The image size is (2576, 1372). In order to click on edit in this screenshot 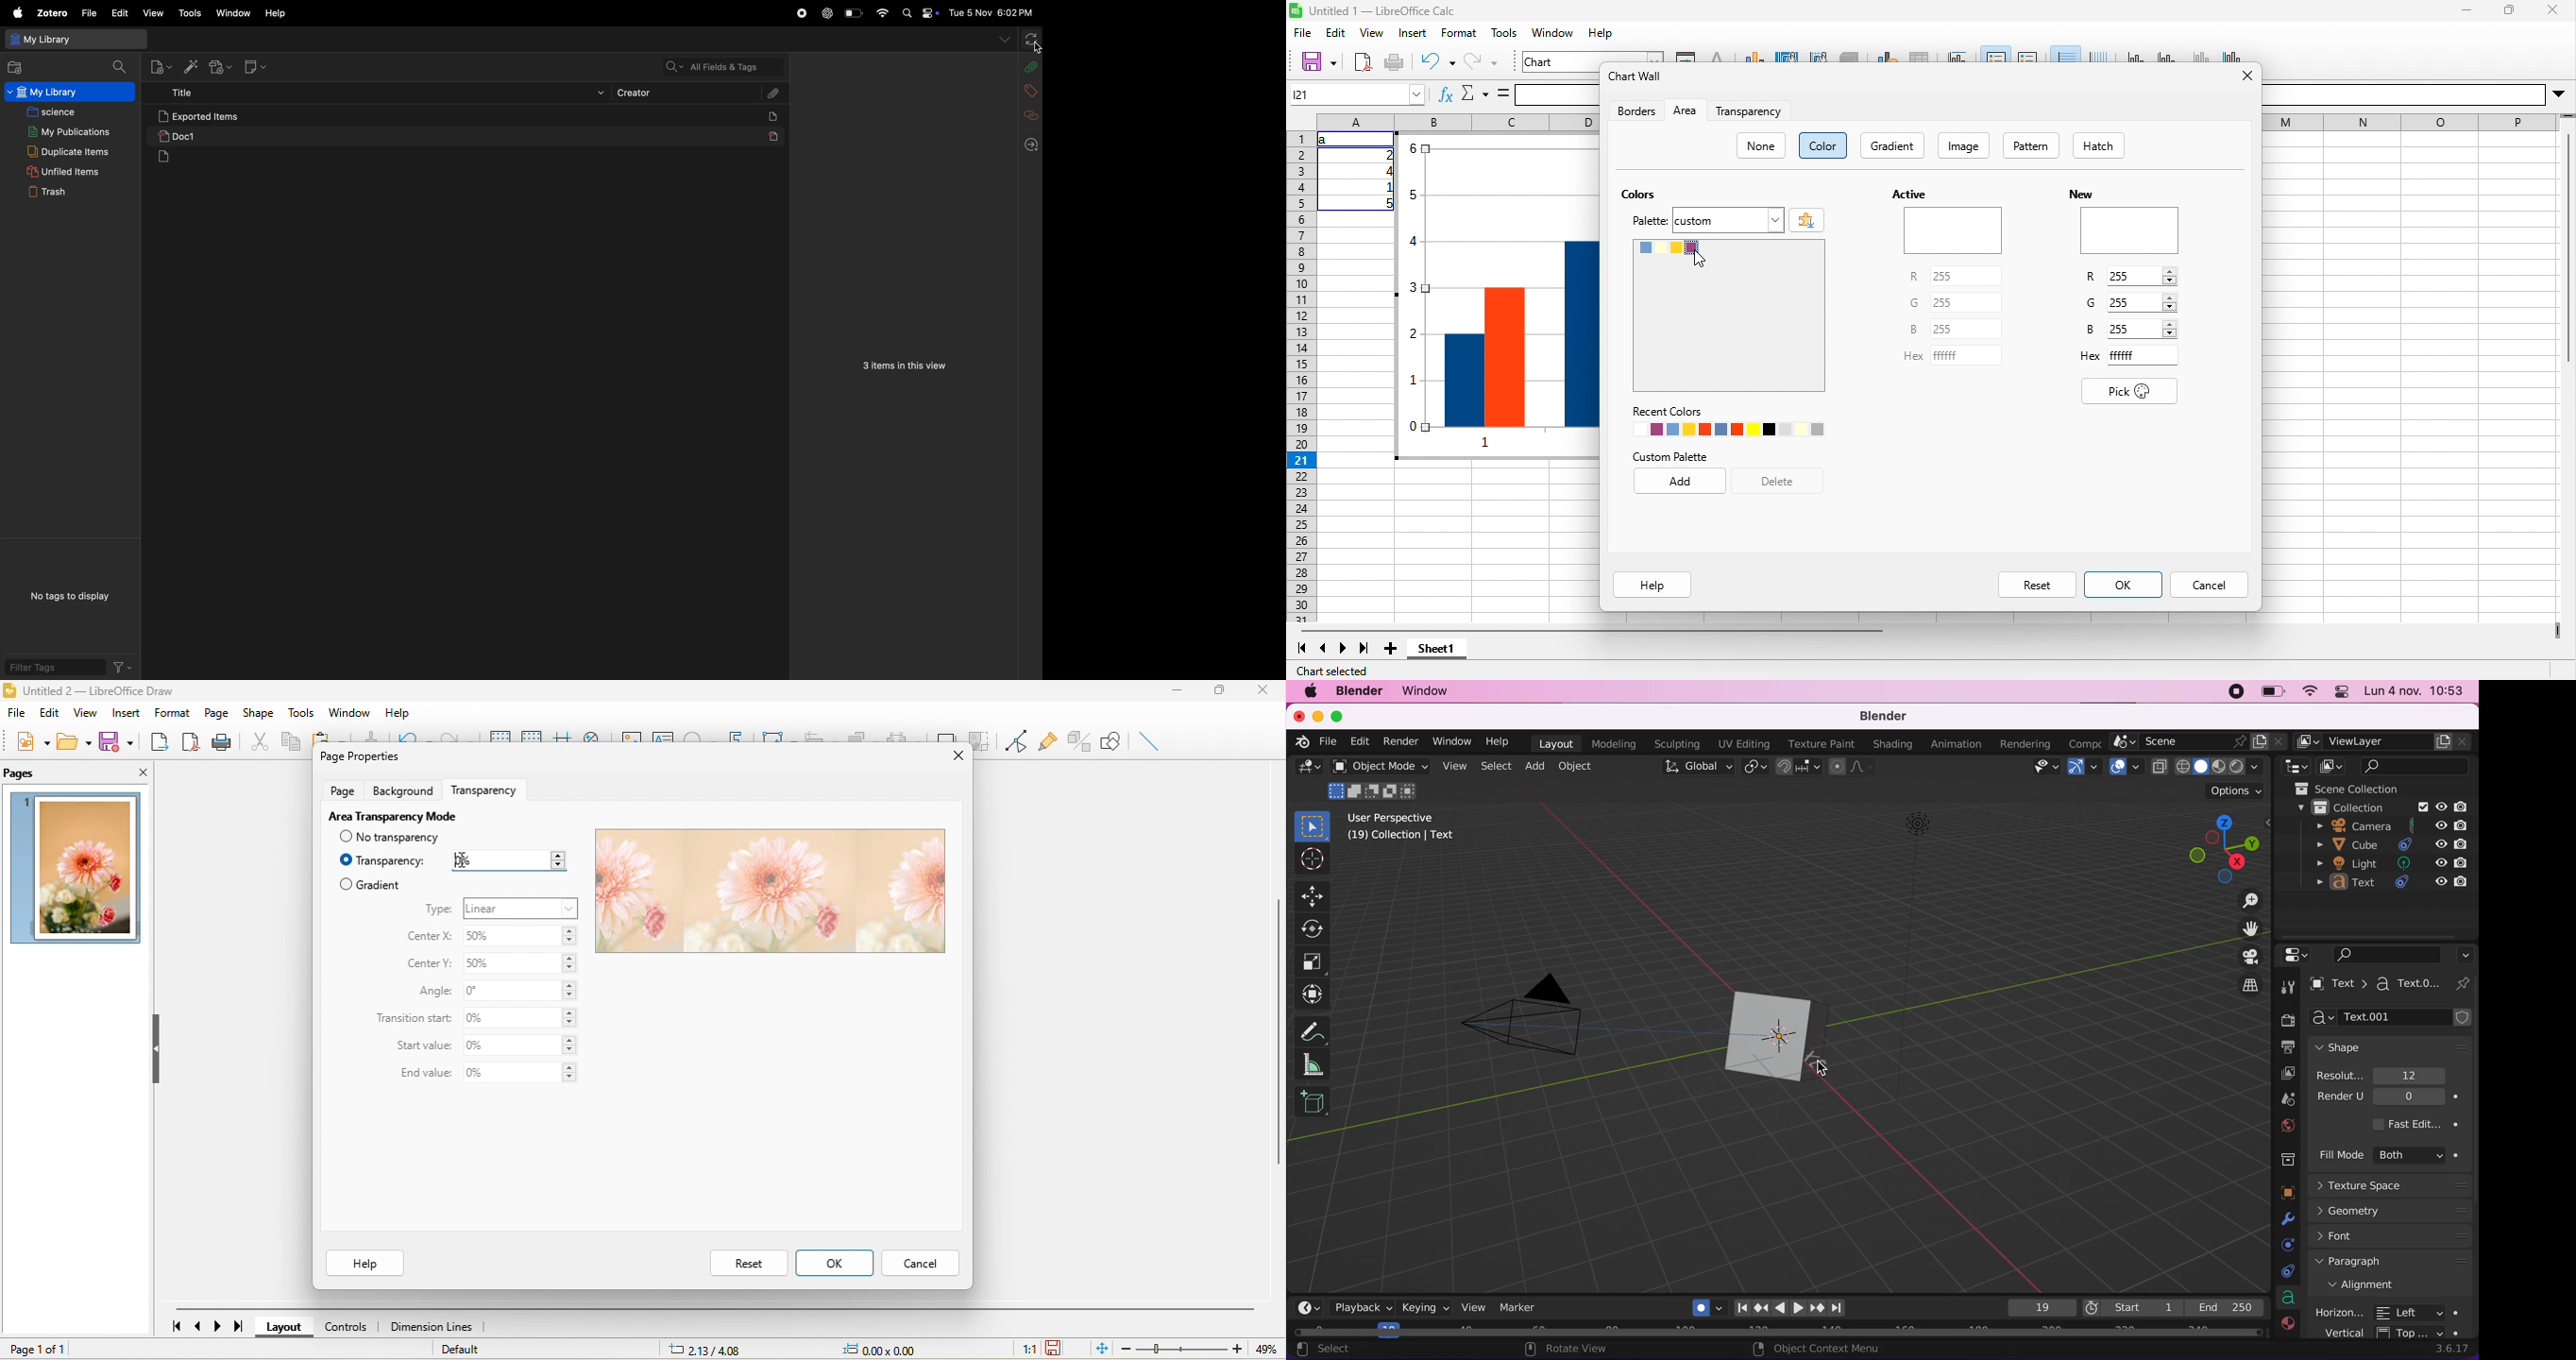, I will do `click(1360, 741)`.